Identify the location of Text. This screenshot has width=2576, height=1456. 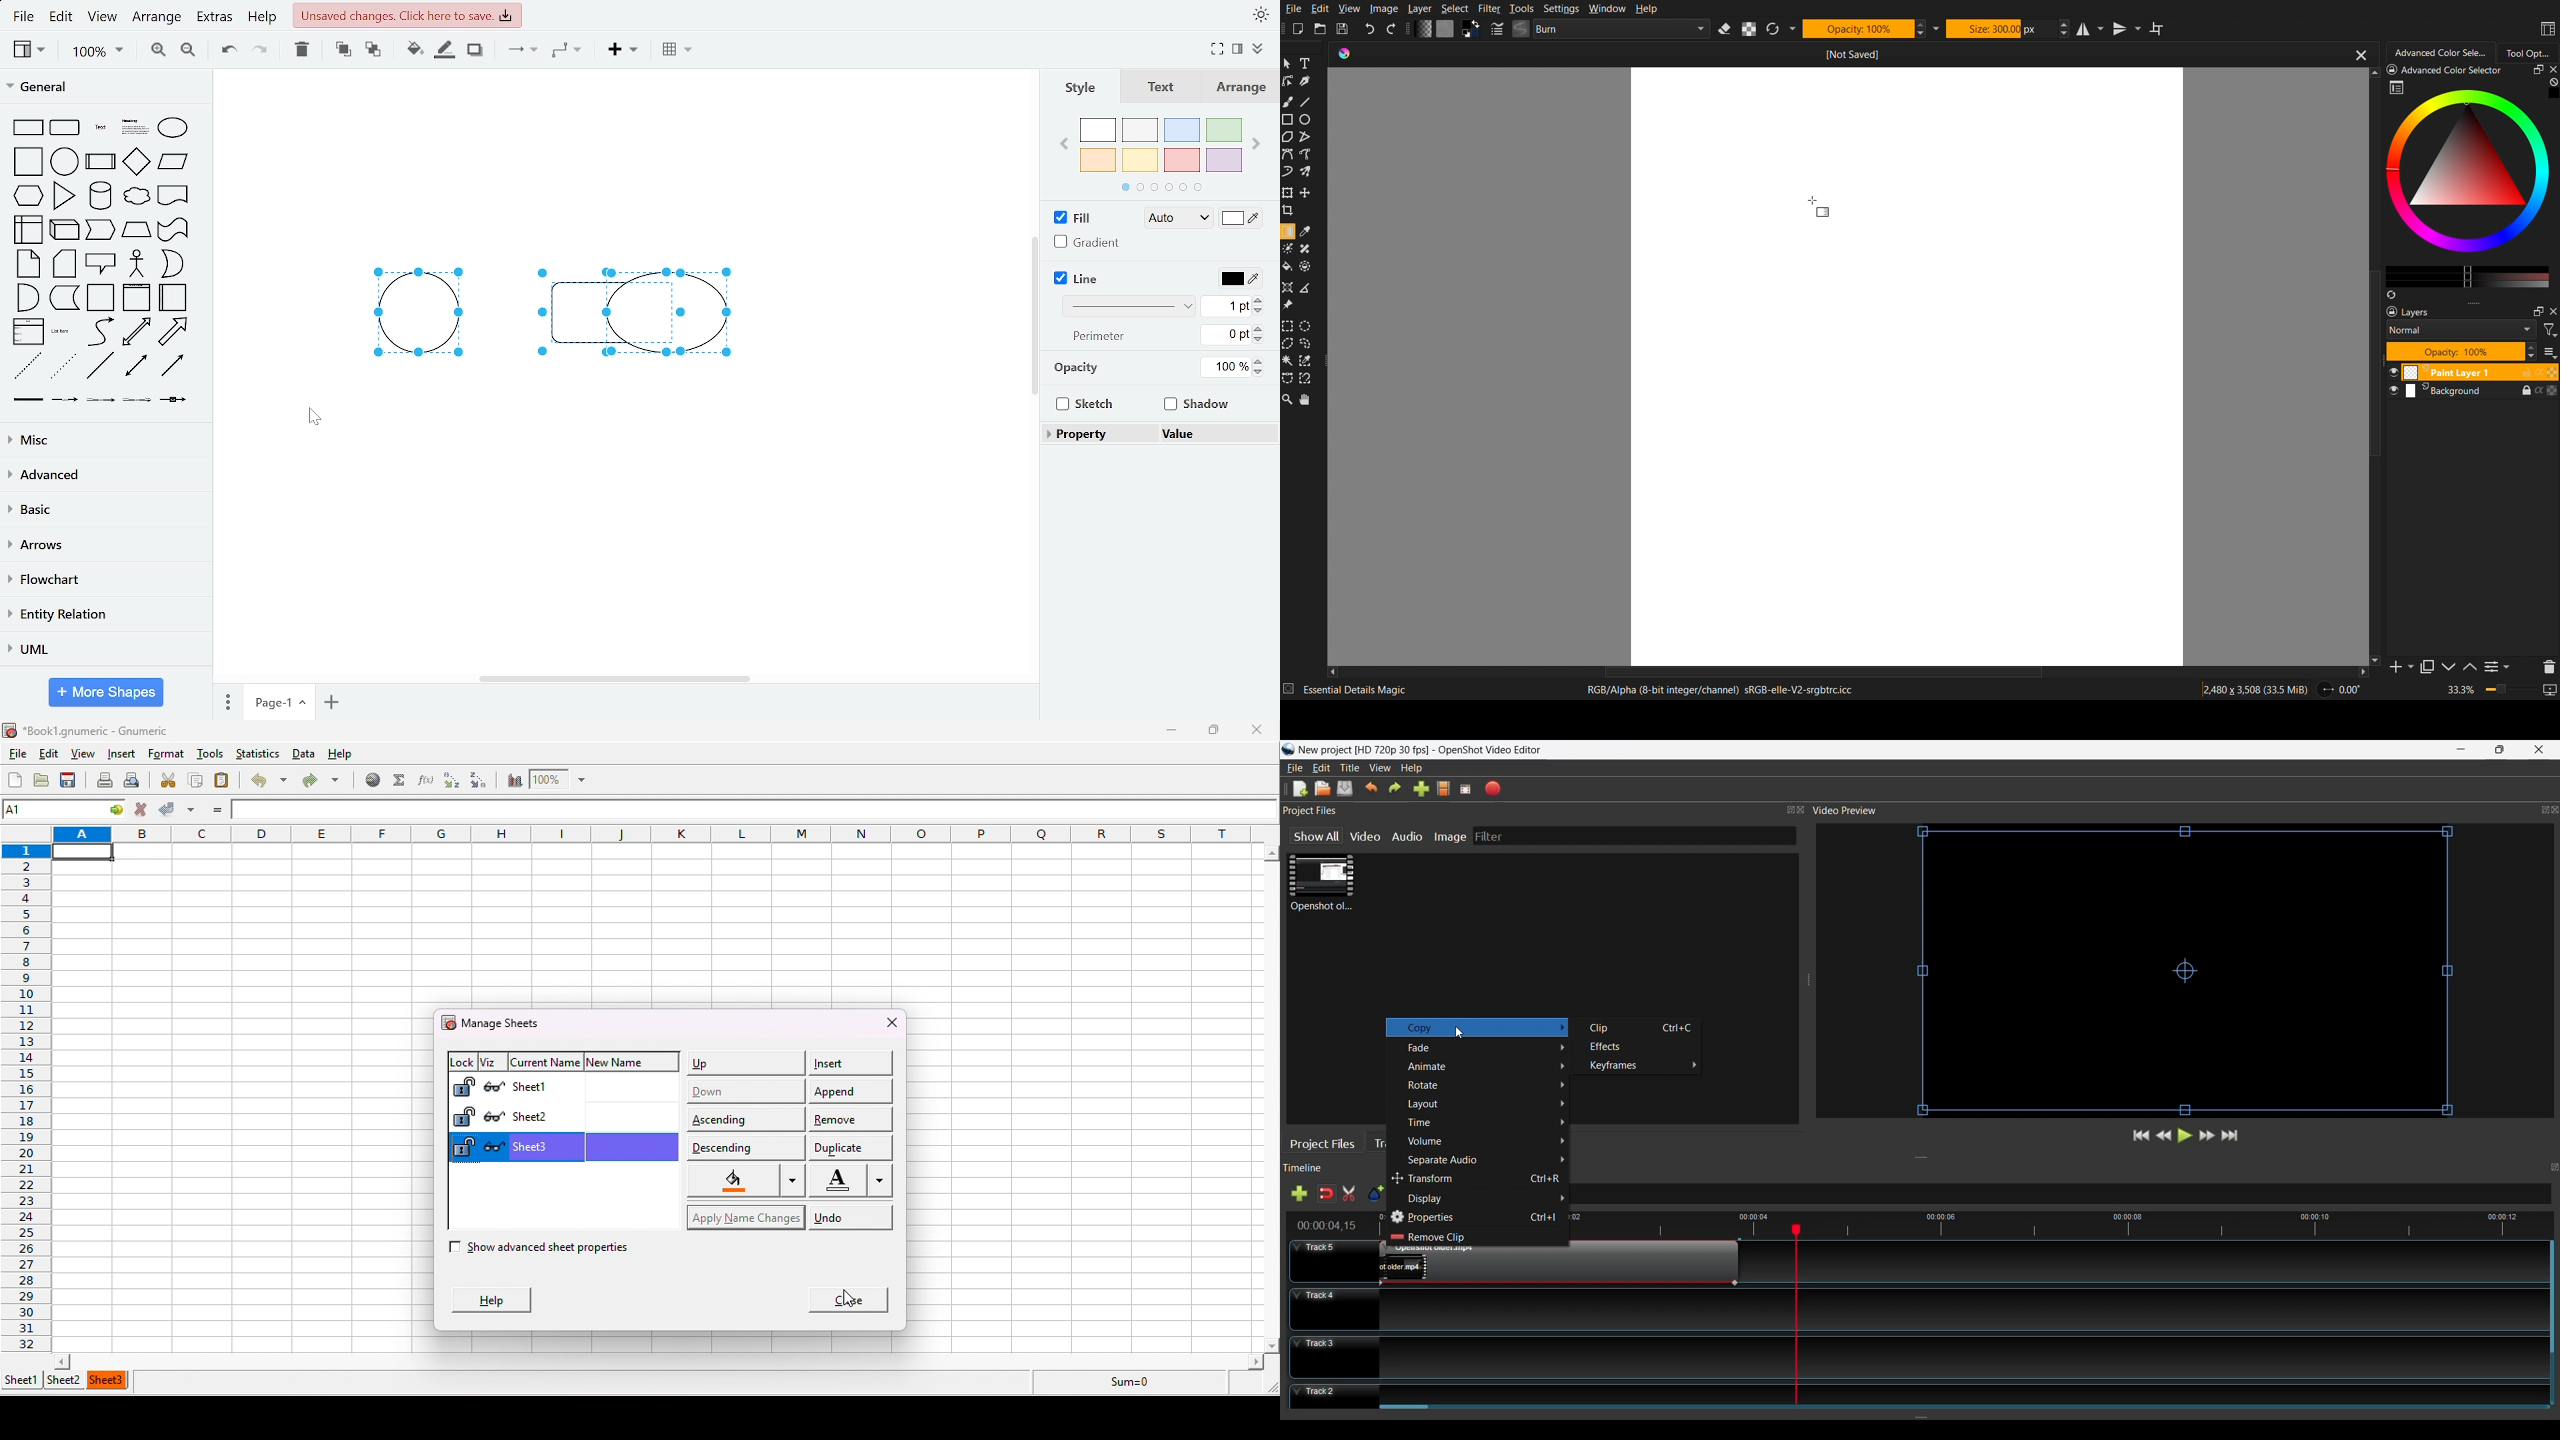
(1309, 63).